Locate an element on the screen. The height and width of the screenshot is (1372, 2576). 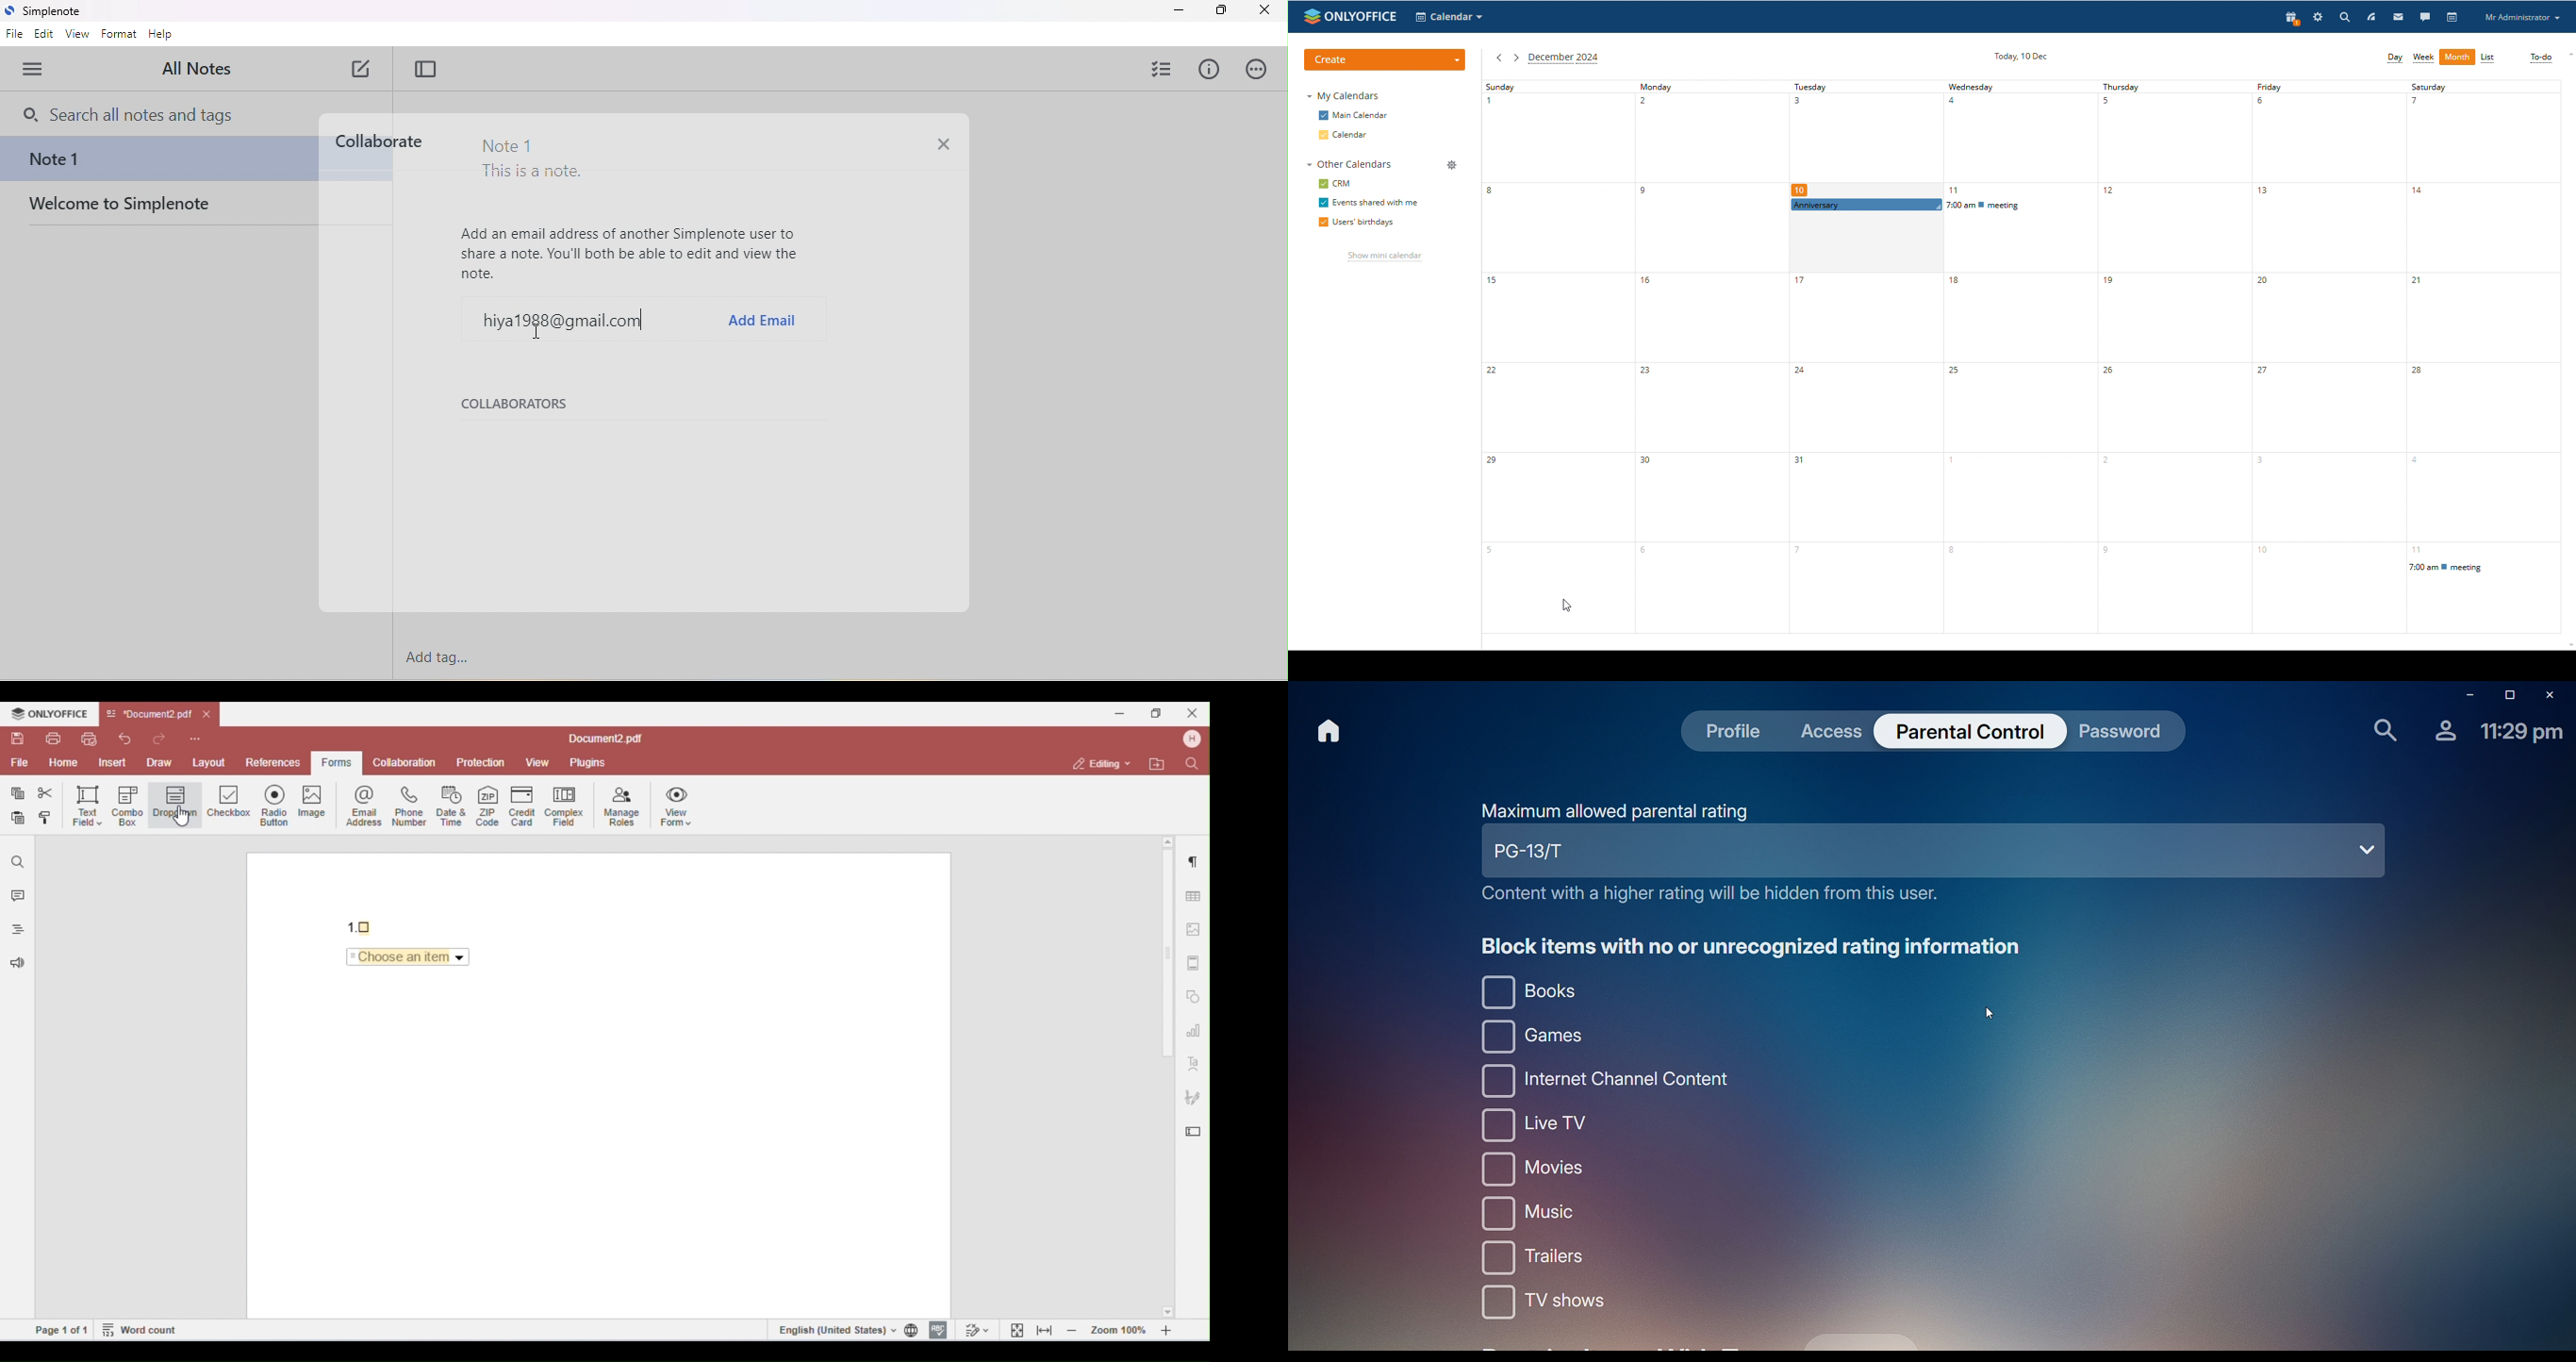
insert is located at coordinates (115, 762).